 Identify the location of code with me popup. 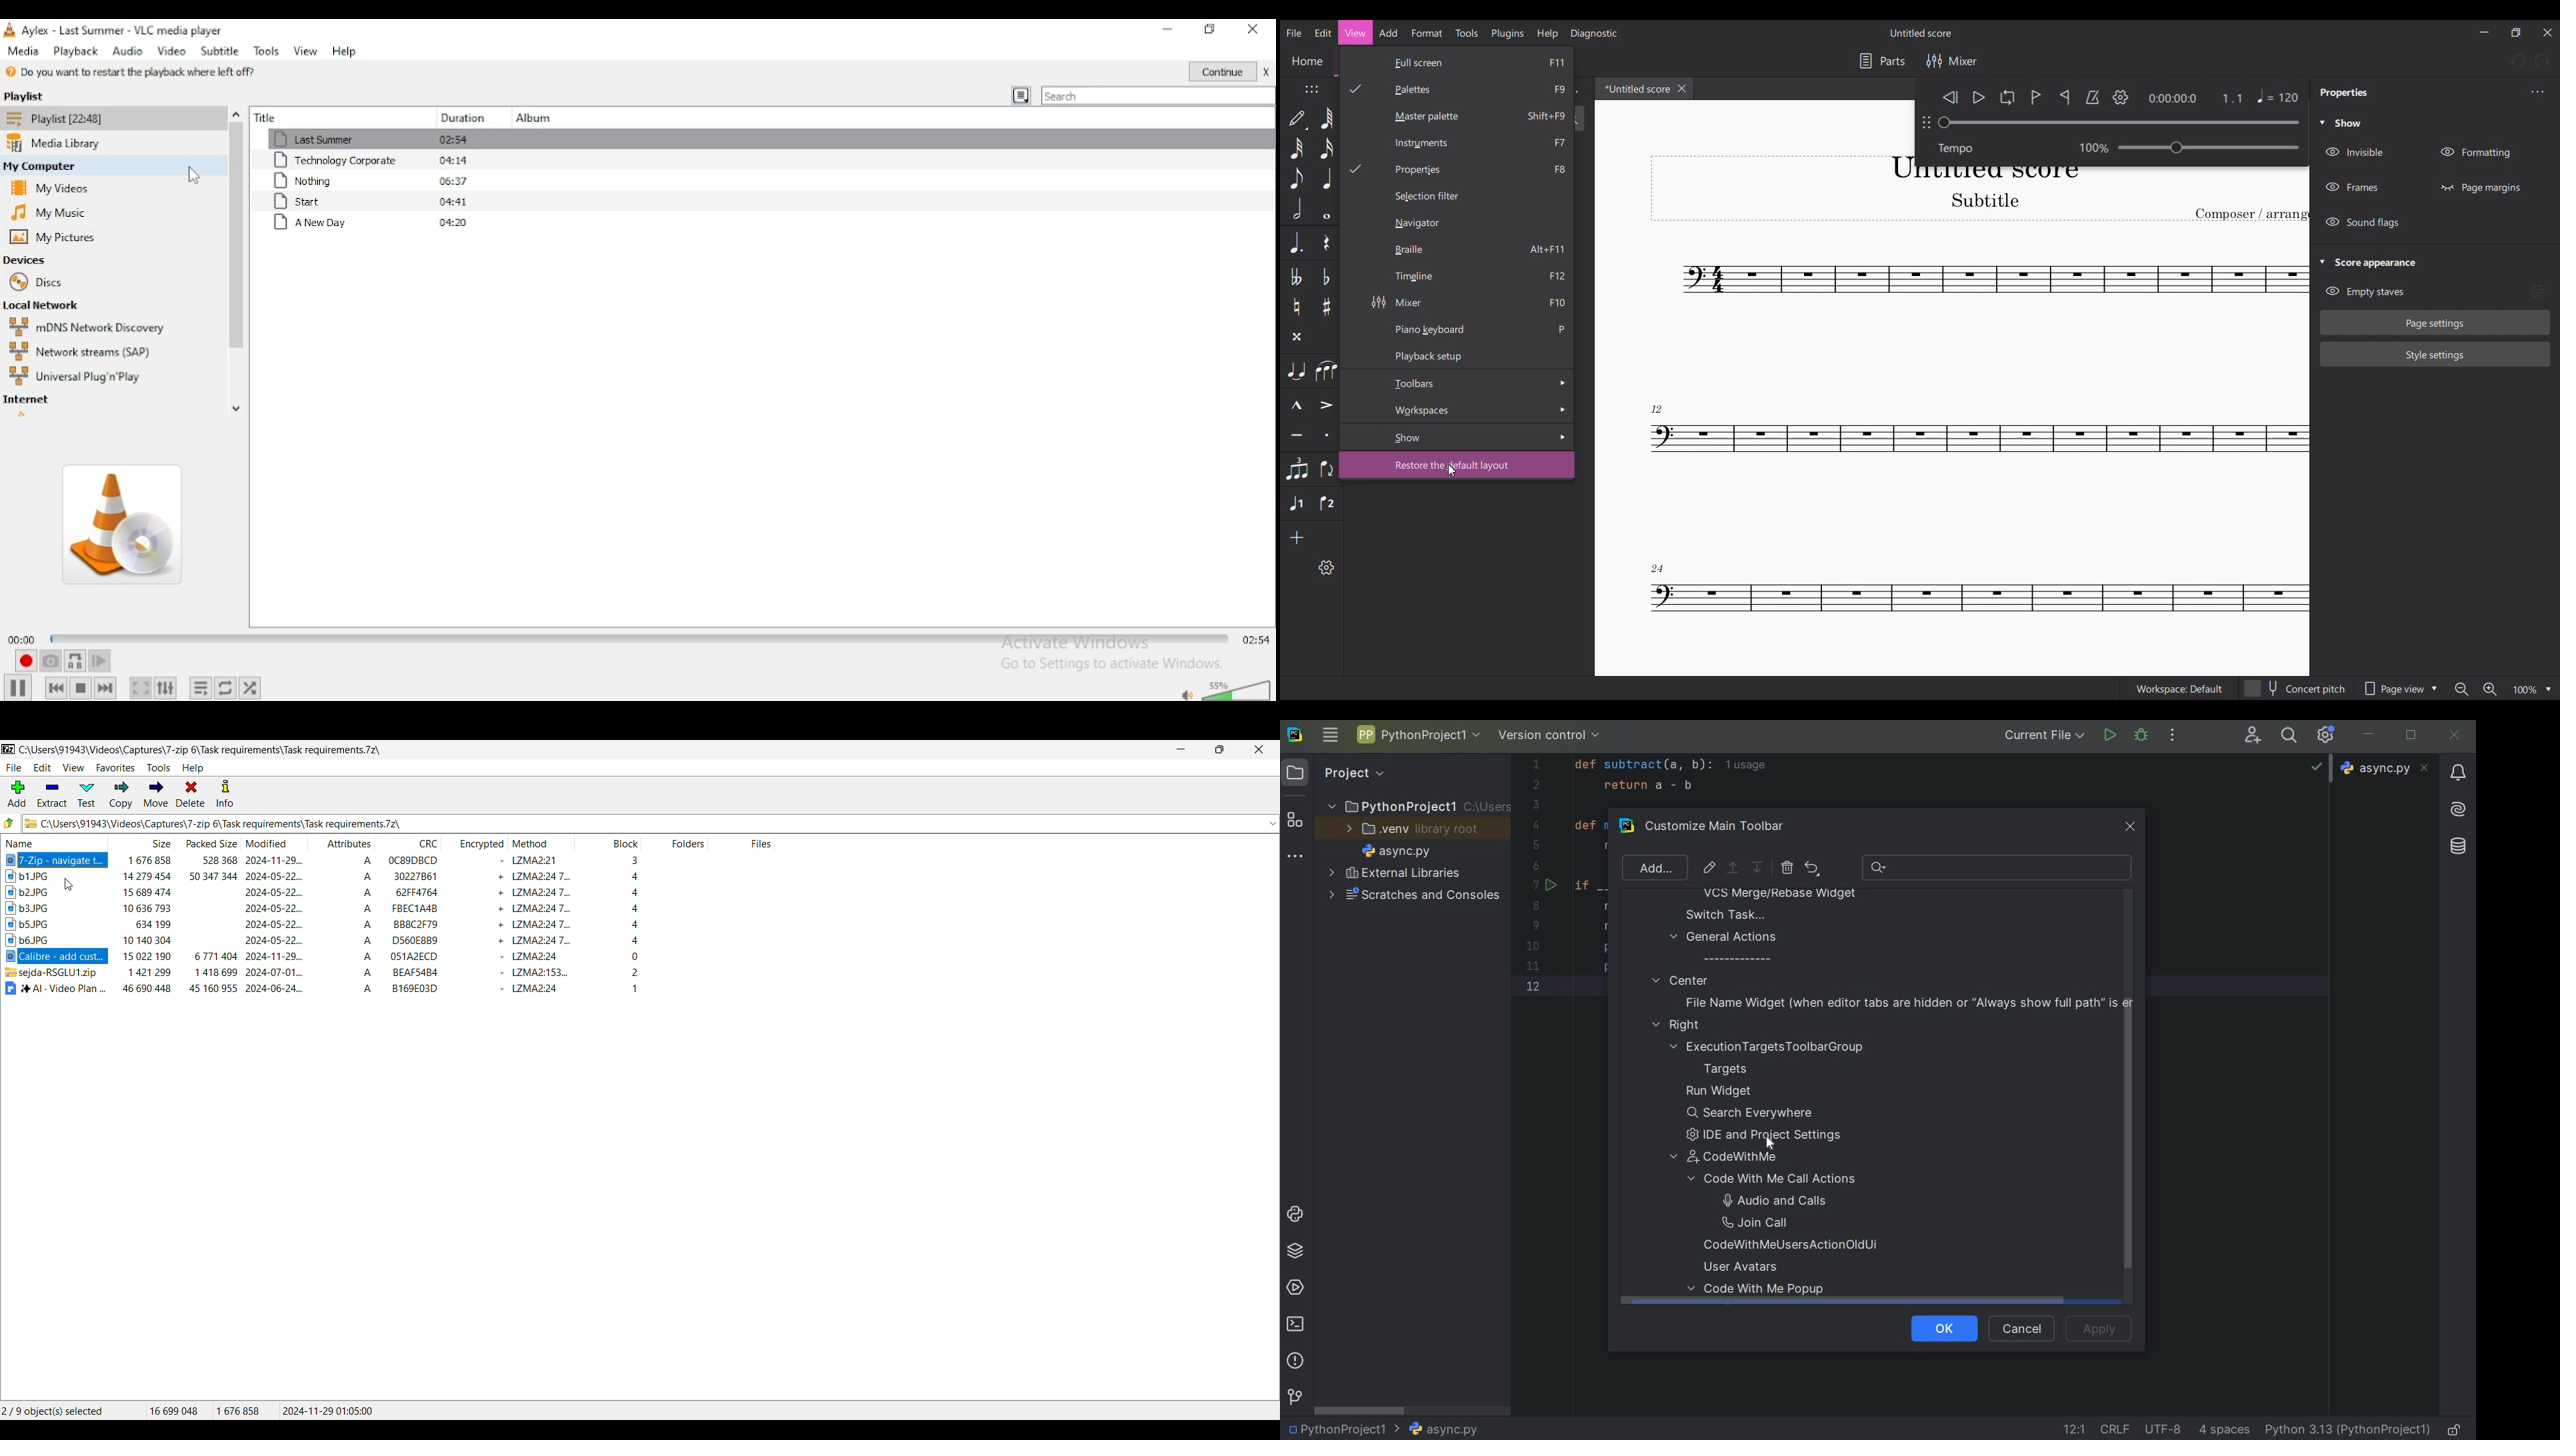
(1762, 1293).